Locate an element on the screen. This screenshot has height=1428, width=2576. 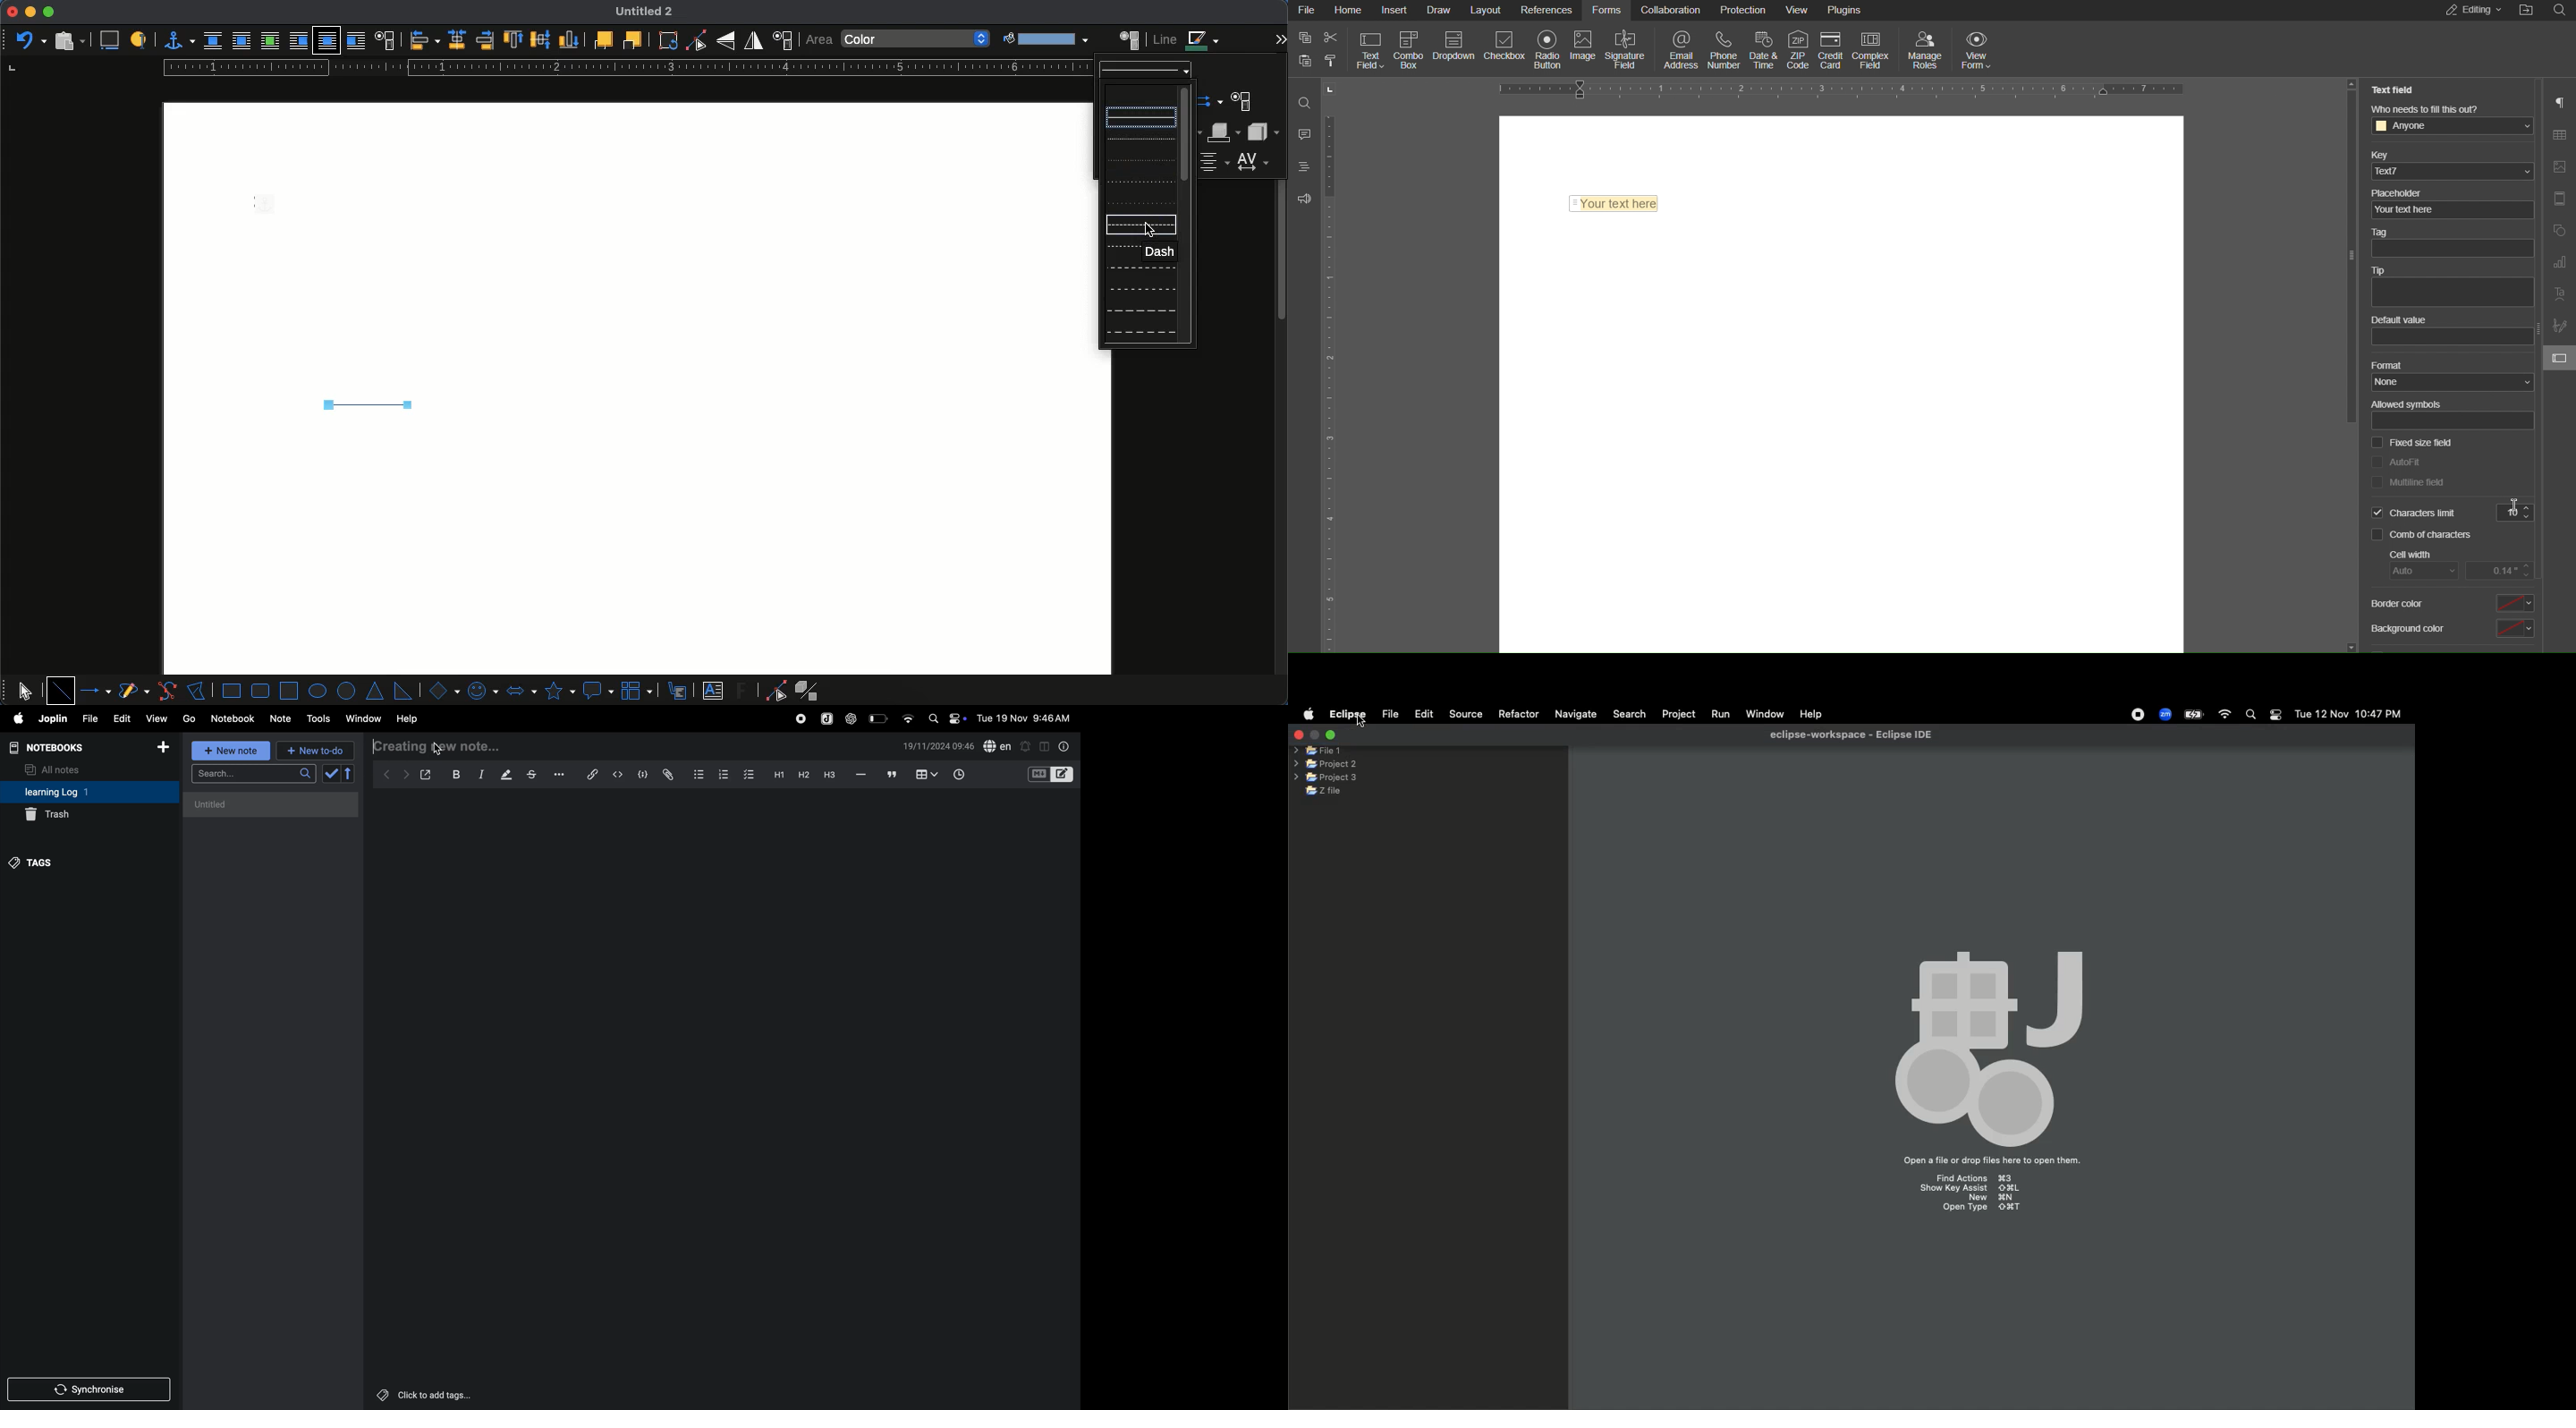
Zoom is located at coordinates (2165, 714).